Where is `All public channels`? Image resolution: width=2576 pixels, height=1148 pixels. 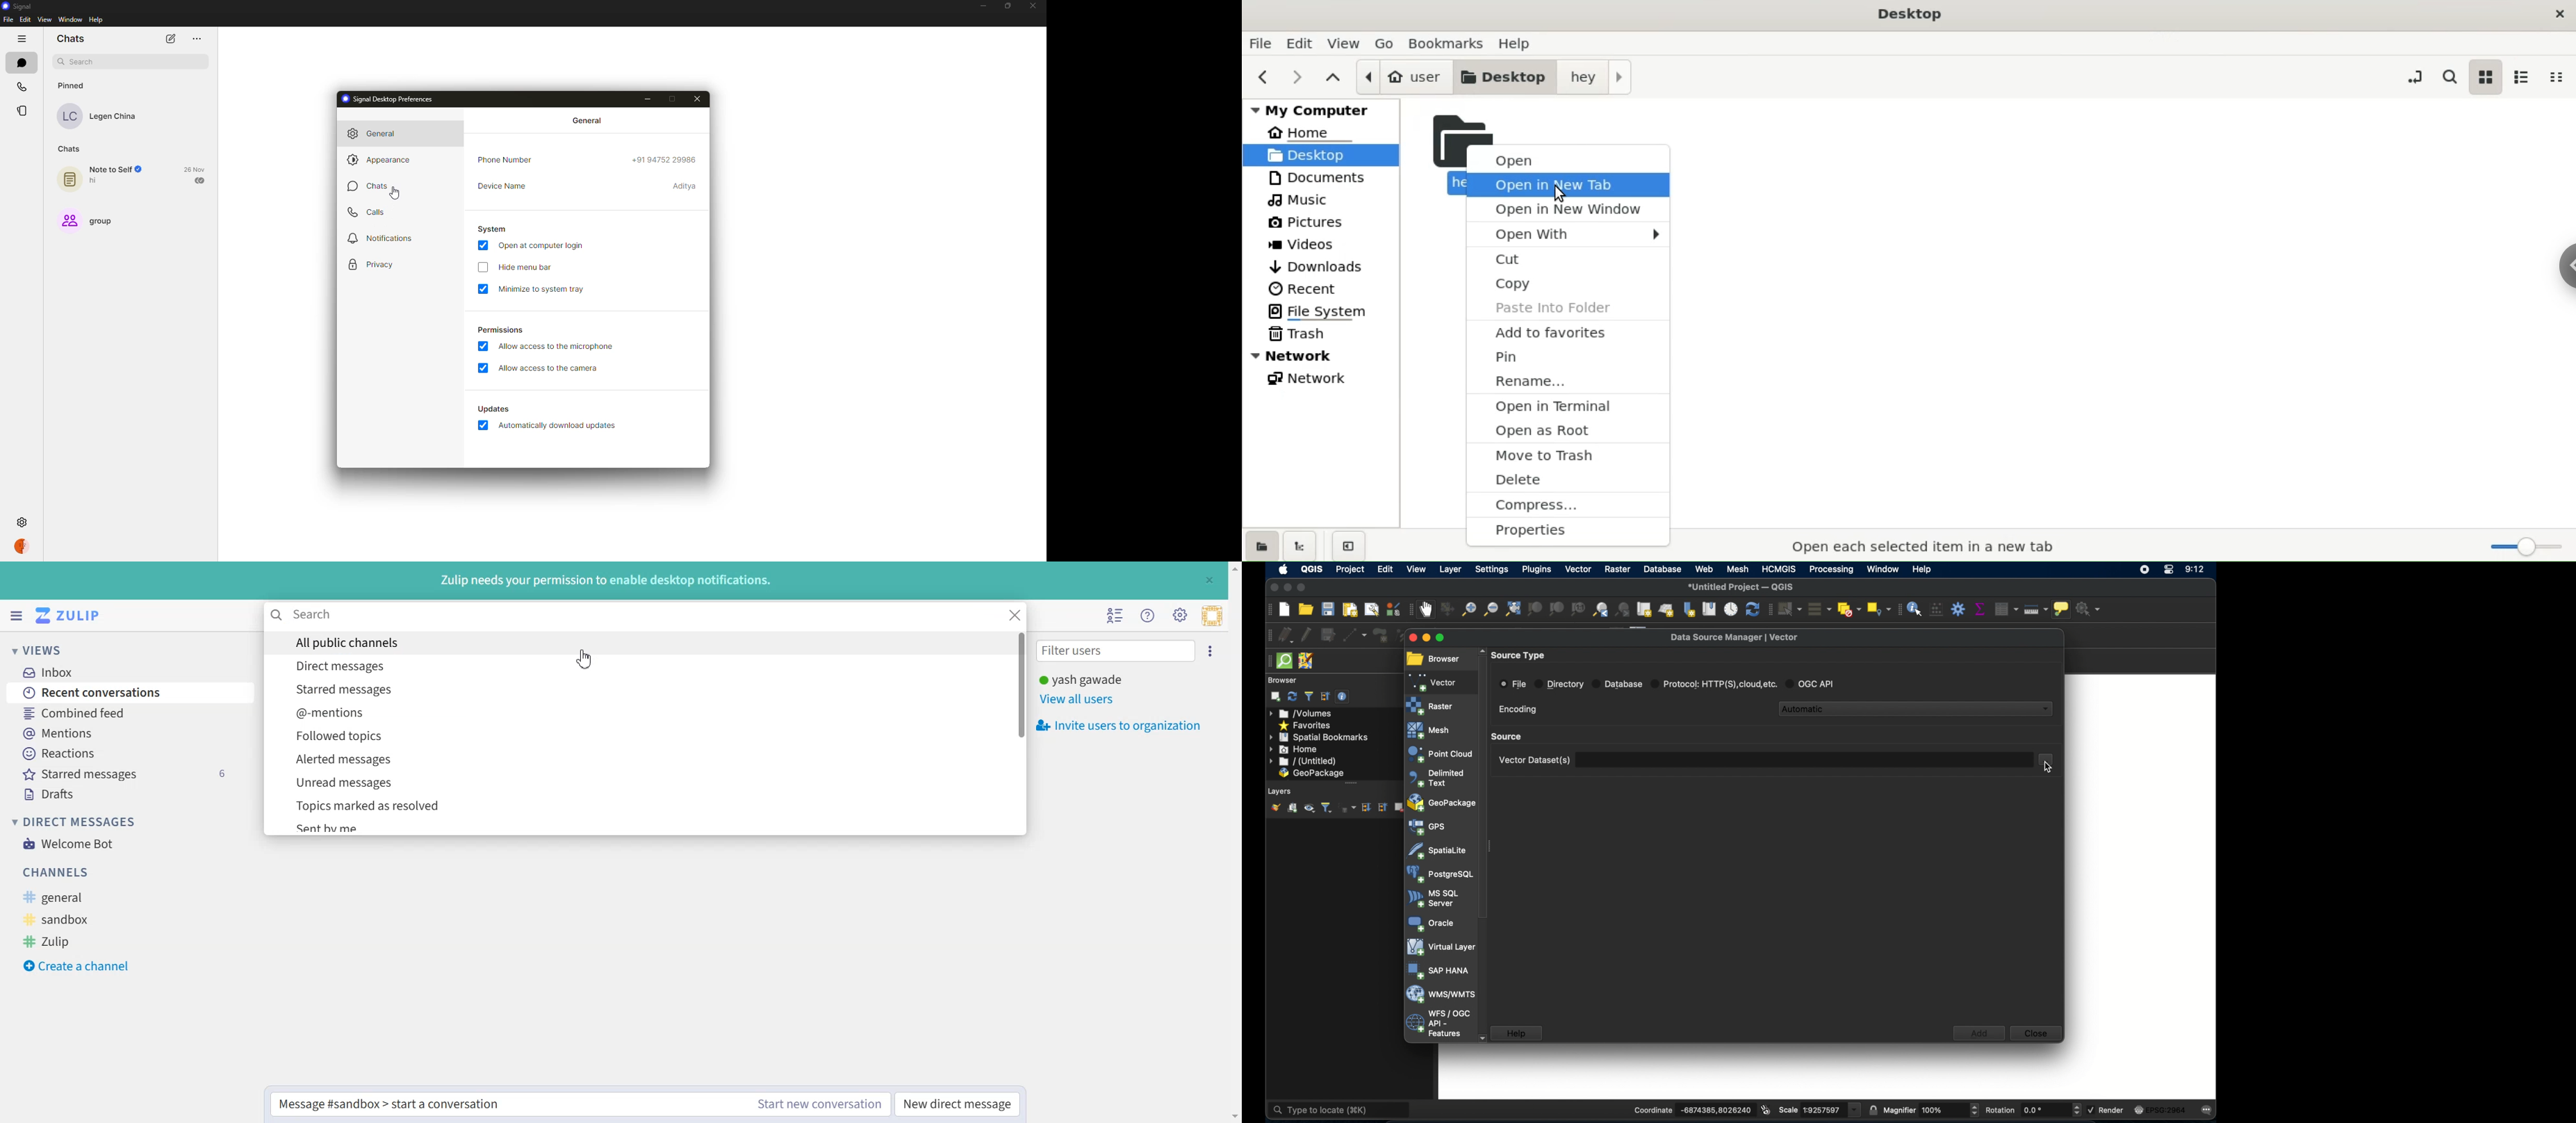
All public channels is located at coordinates (635, 642).